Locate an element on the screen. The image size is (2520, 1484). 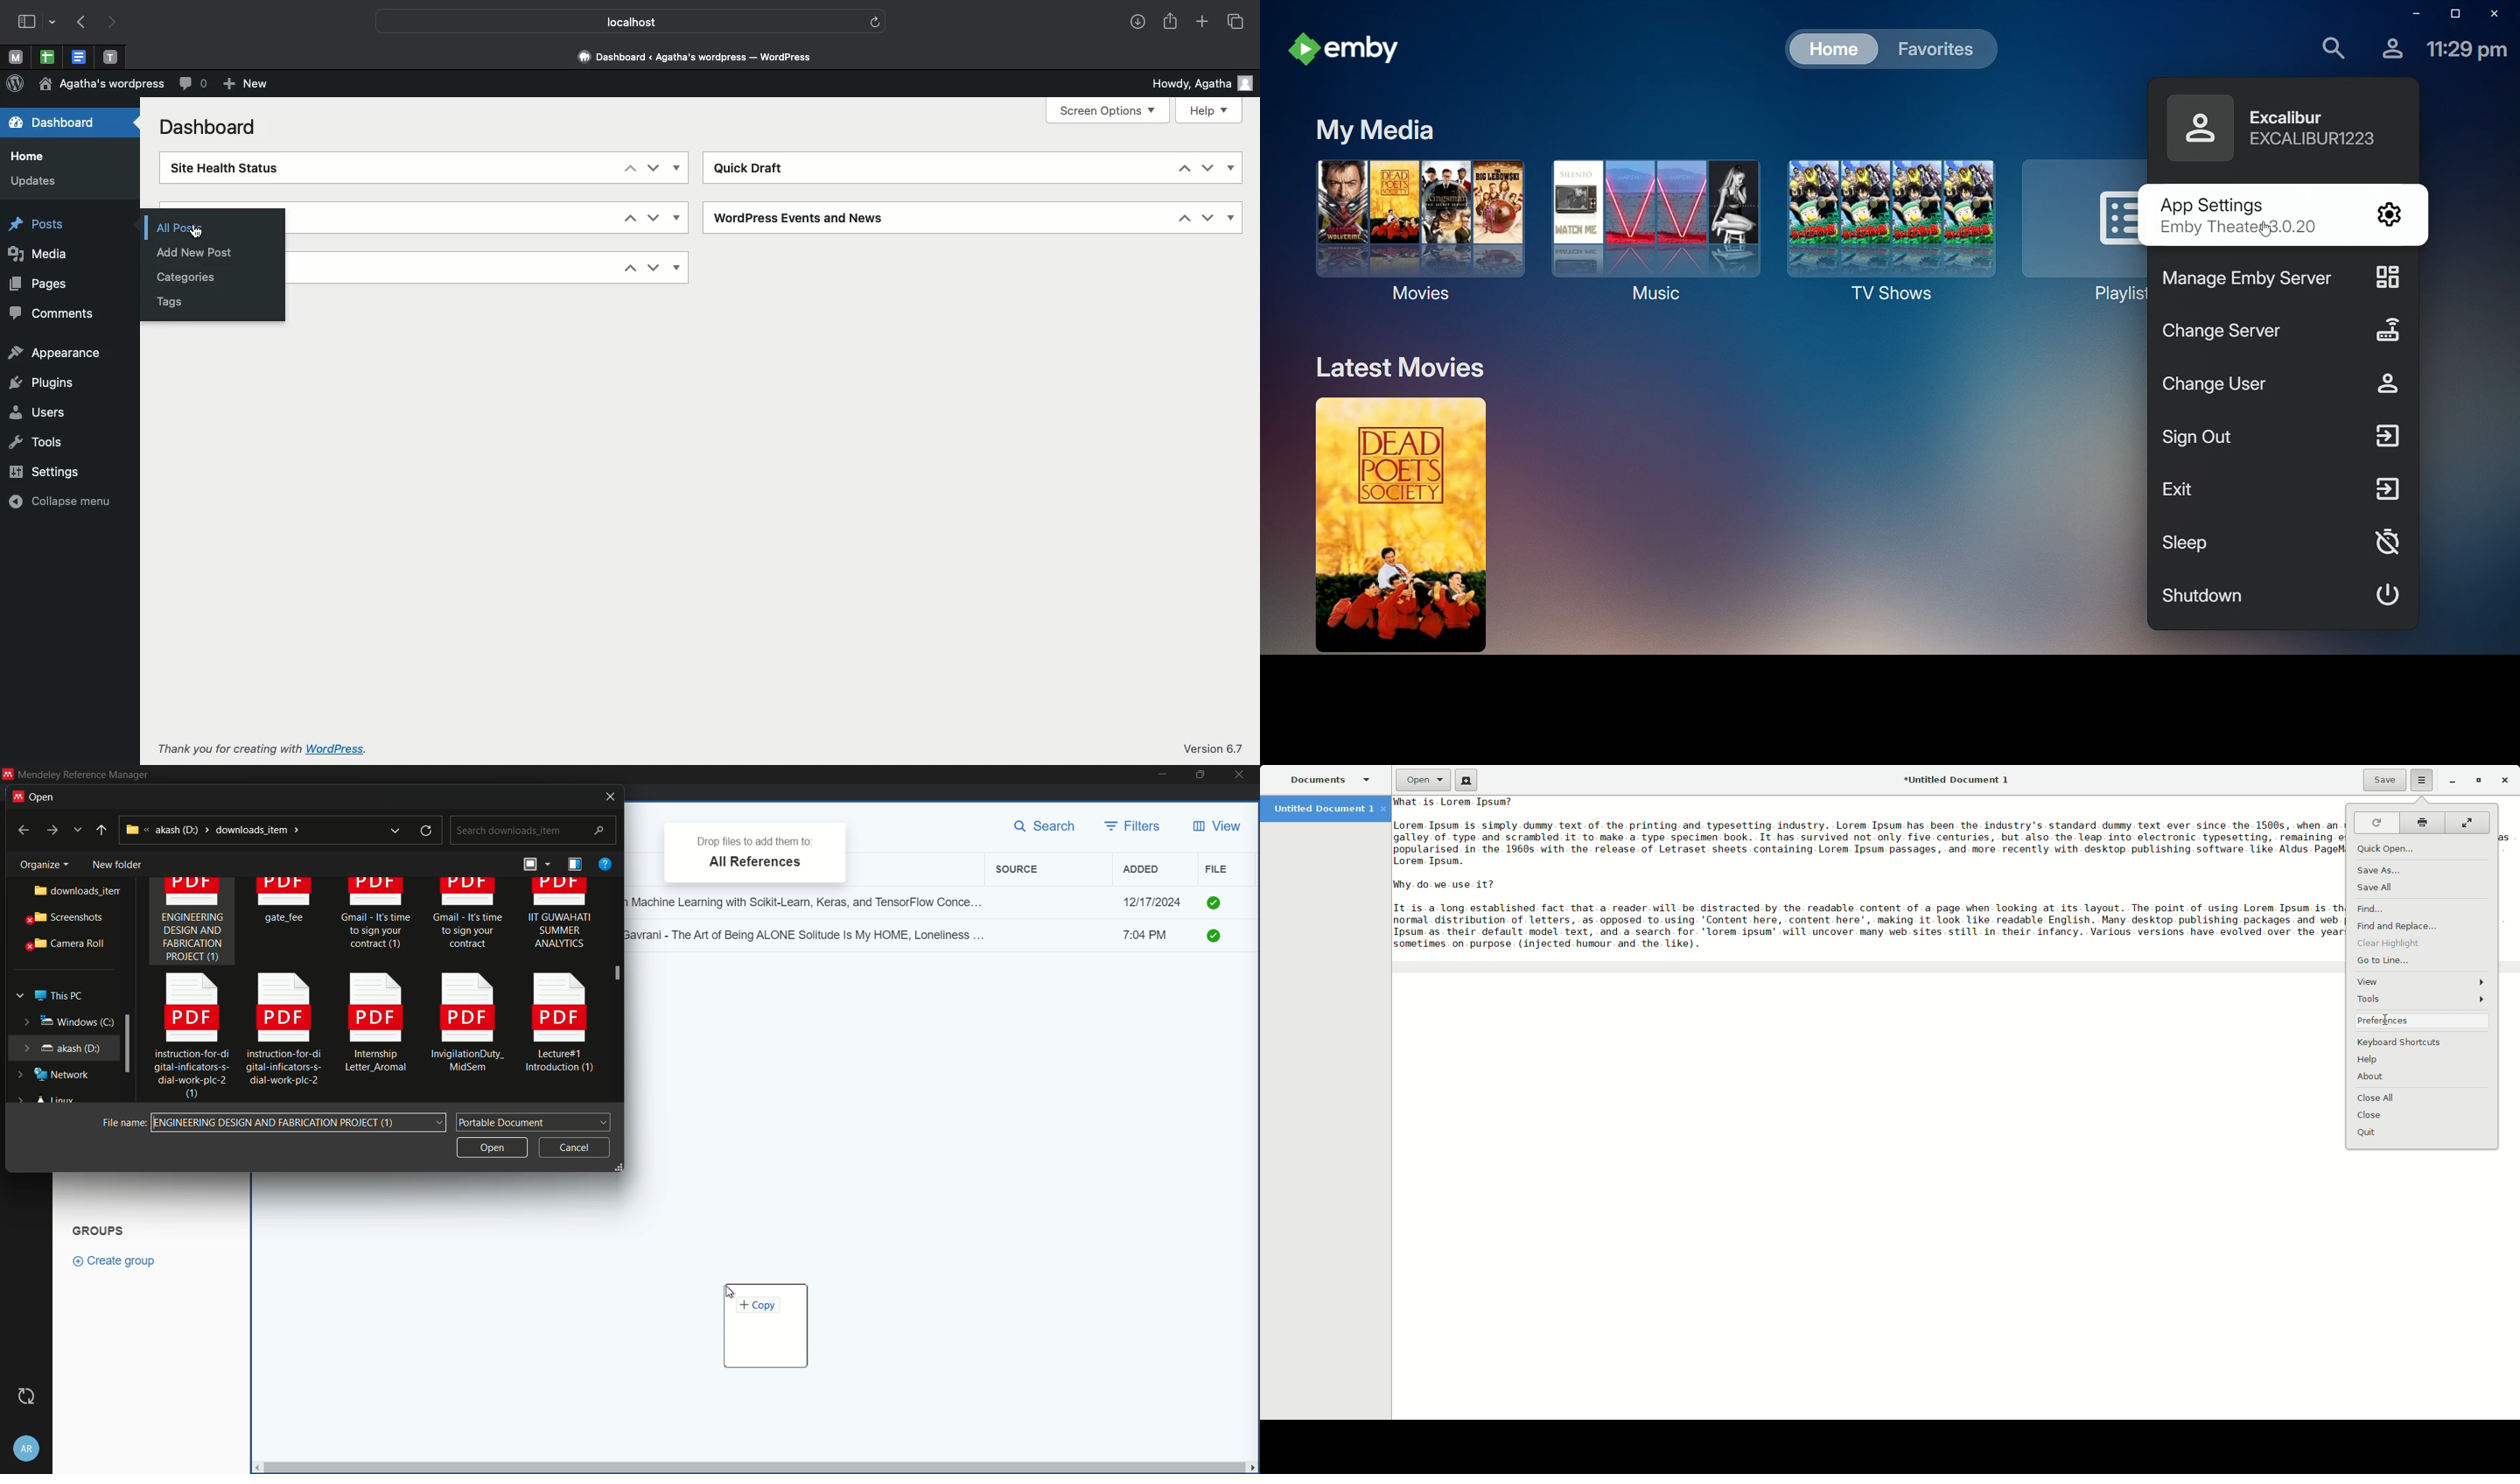
view is located at coordinates (1216, 827).